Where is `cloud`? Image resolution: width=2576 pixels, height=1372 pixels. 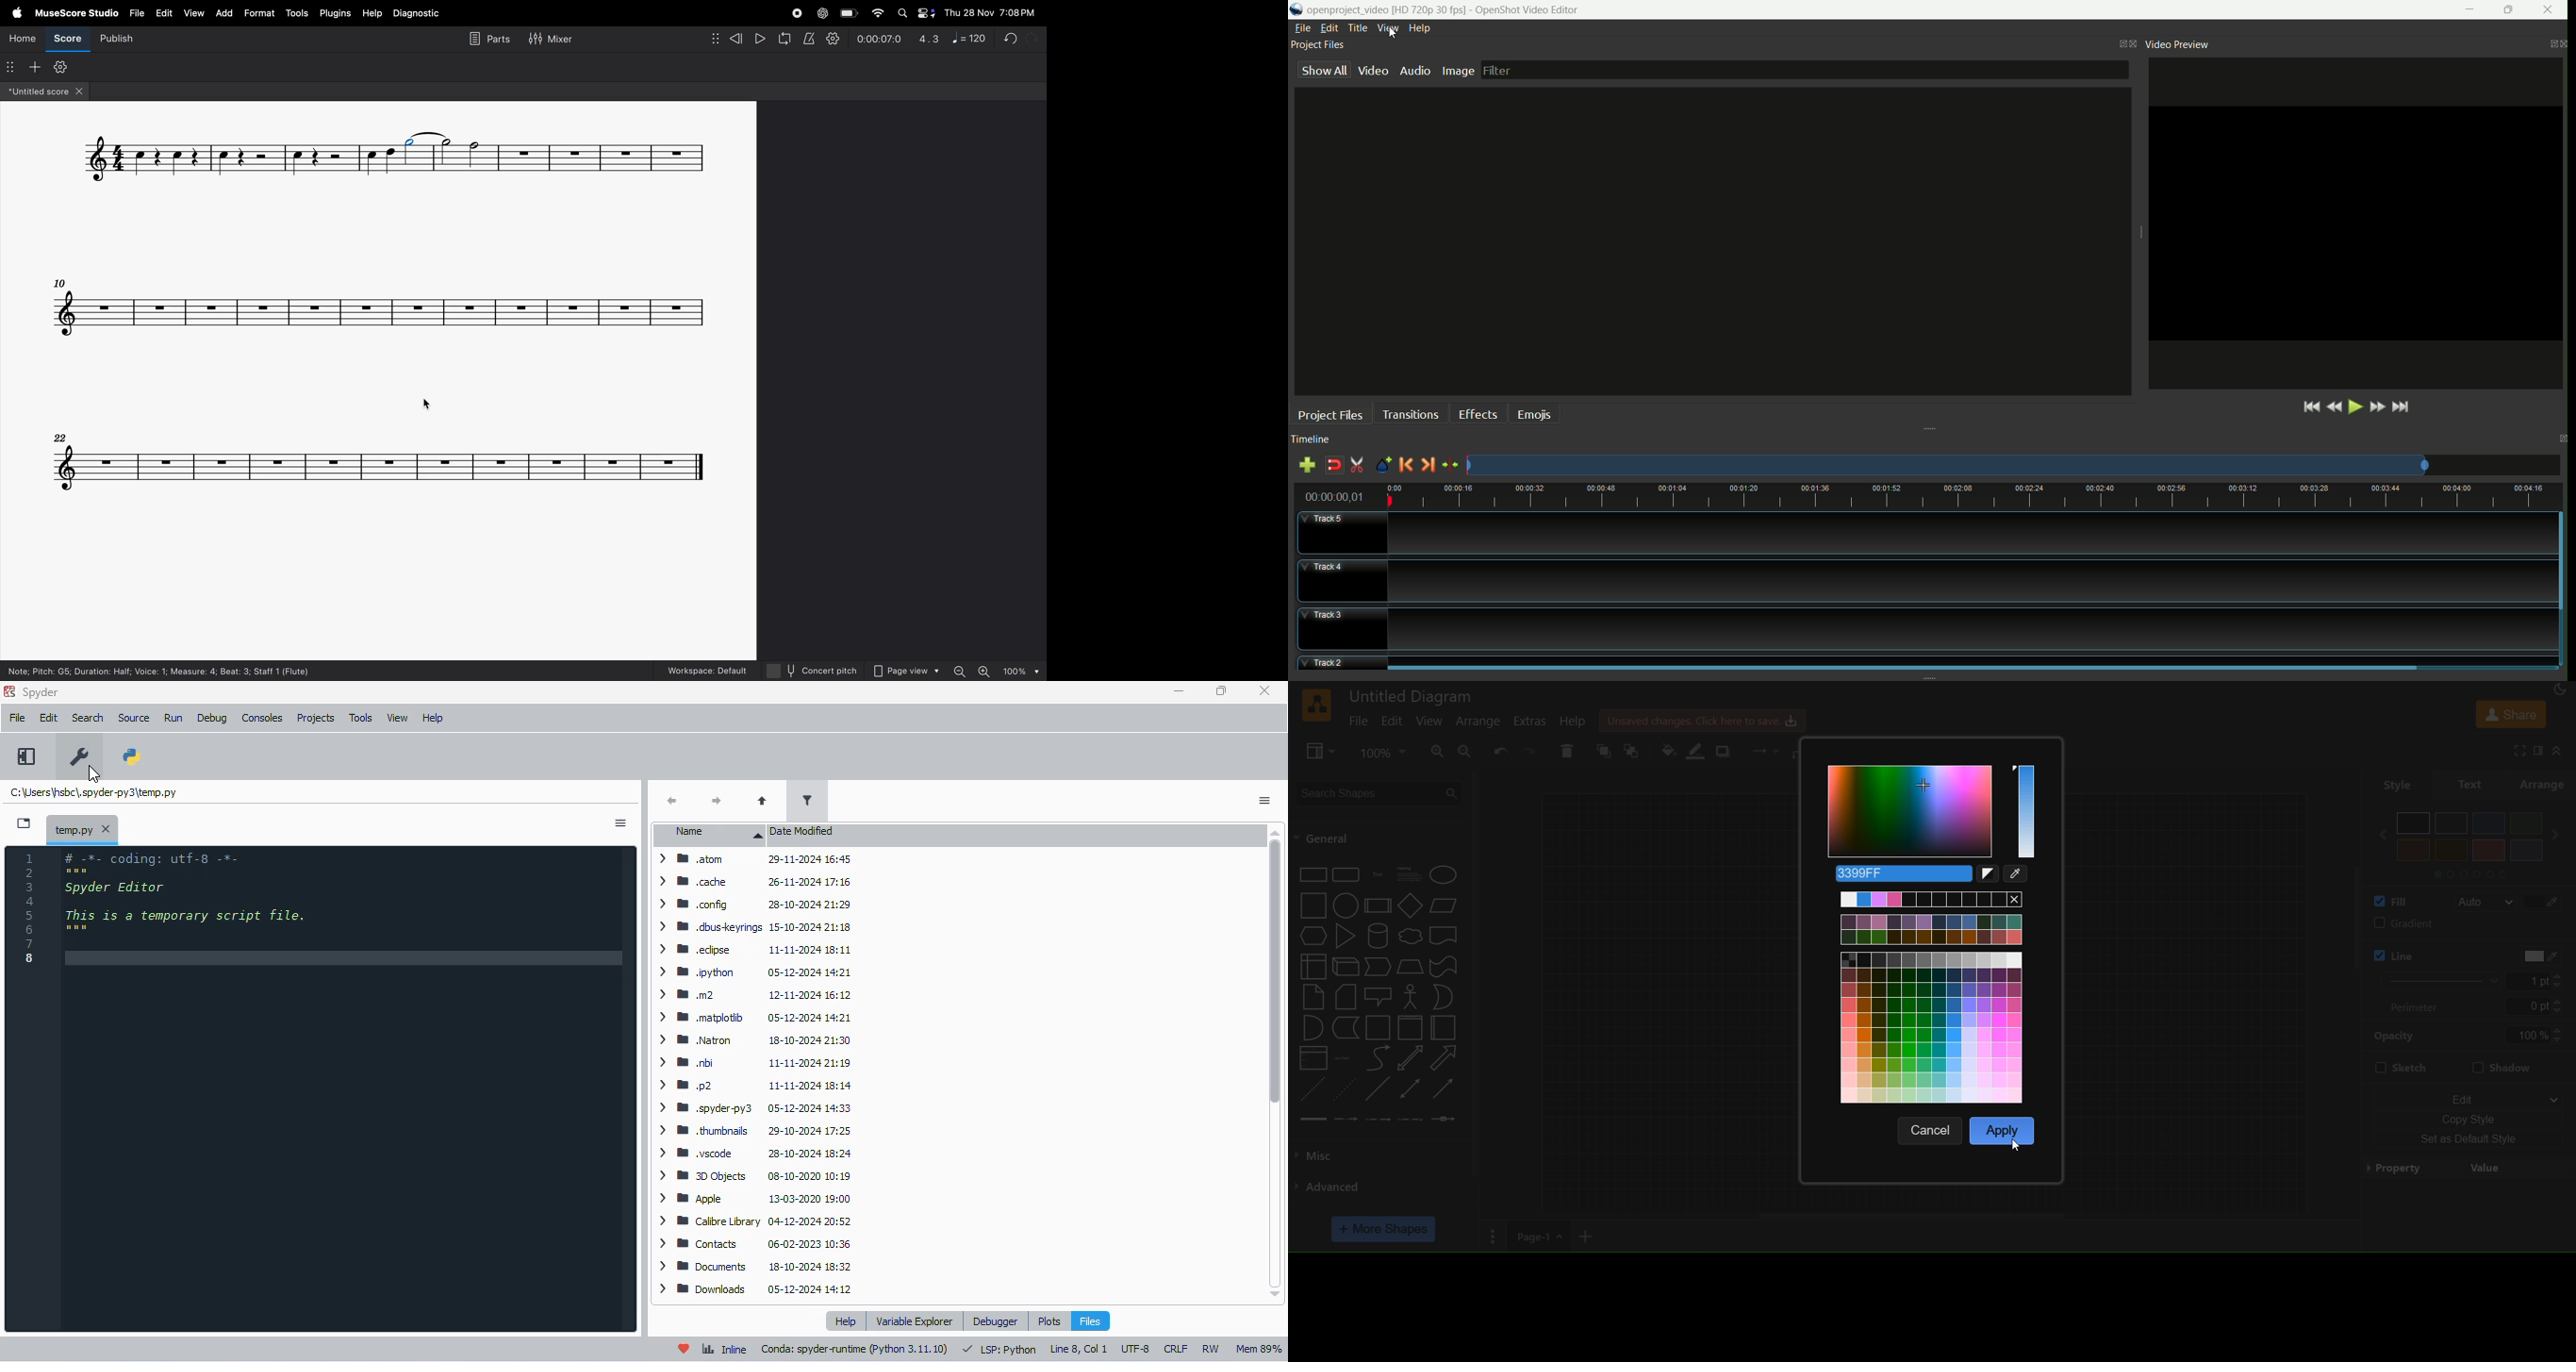 cloud is located at coordinates (1410, 937).